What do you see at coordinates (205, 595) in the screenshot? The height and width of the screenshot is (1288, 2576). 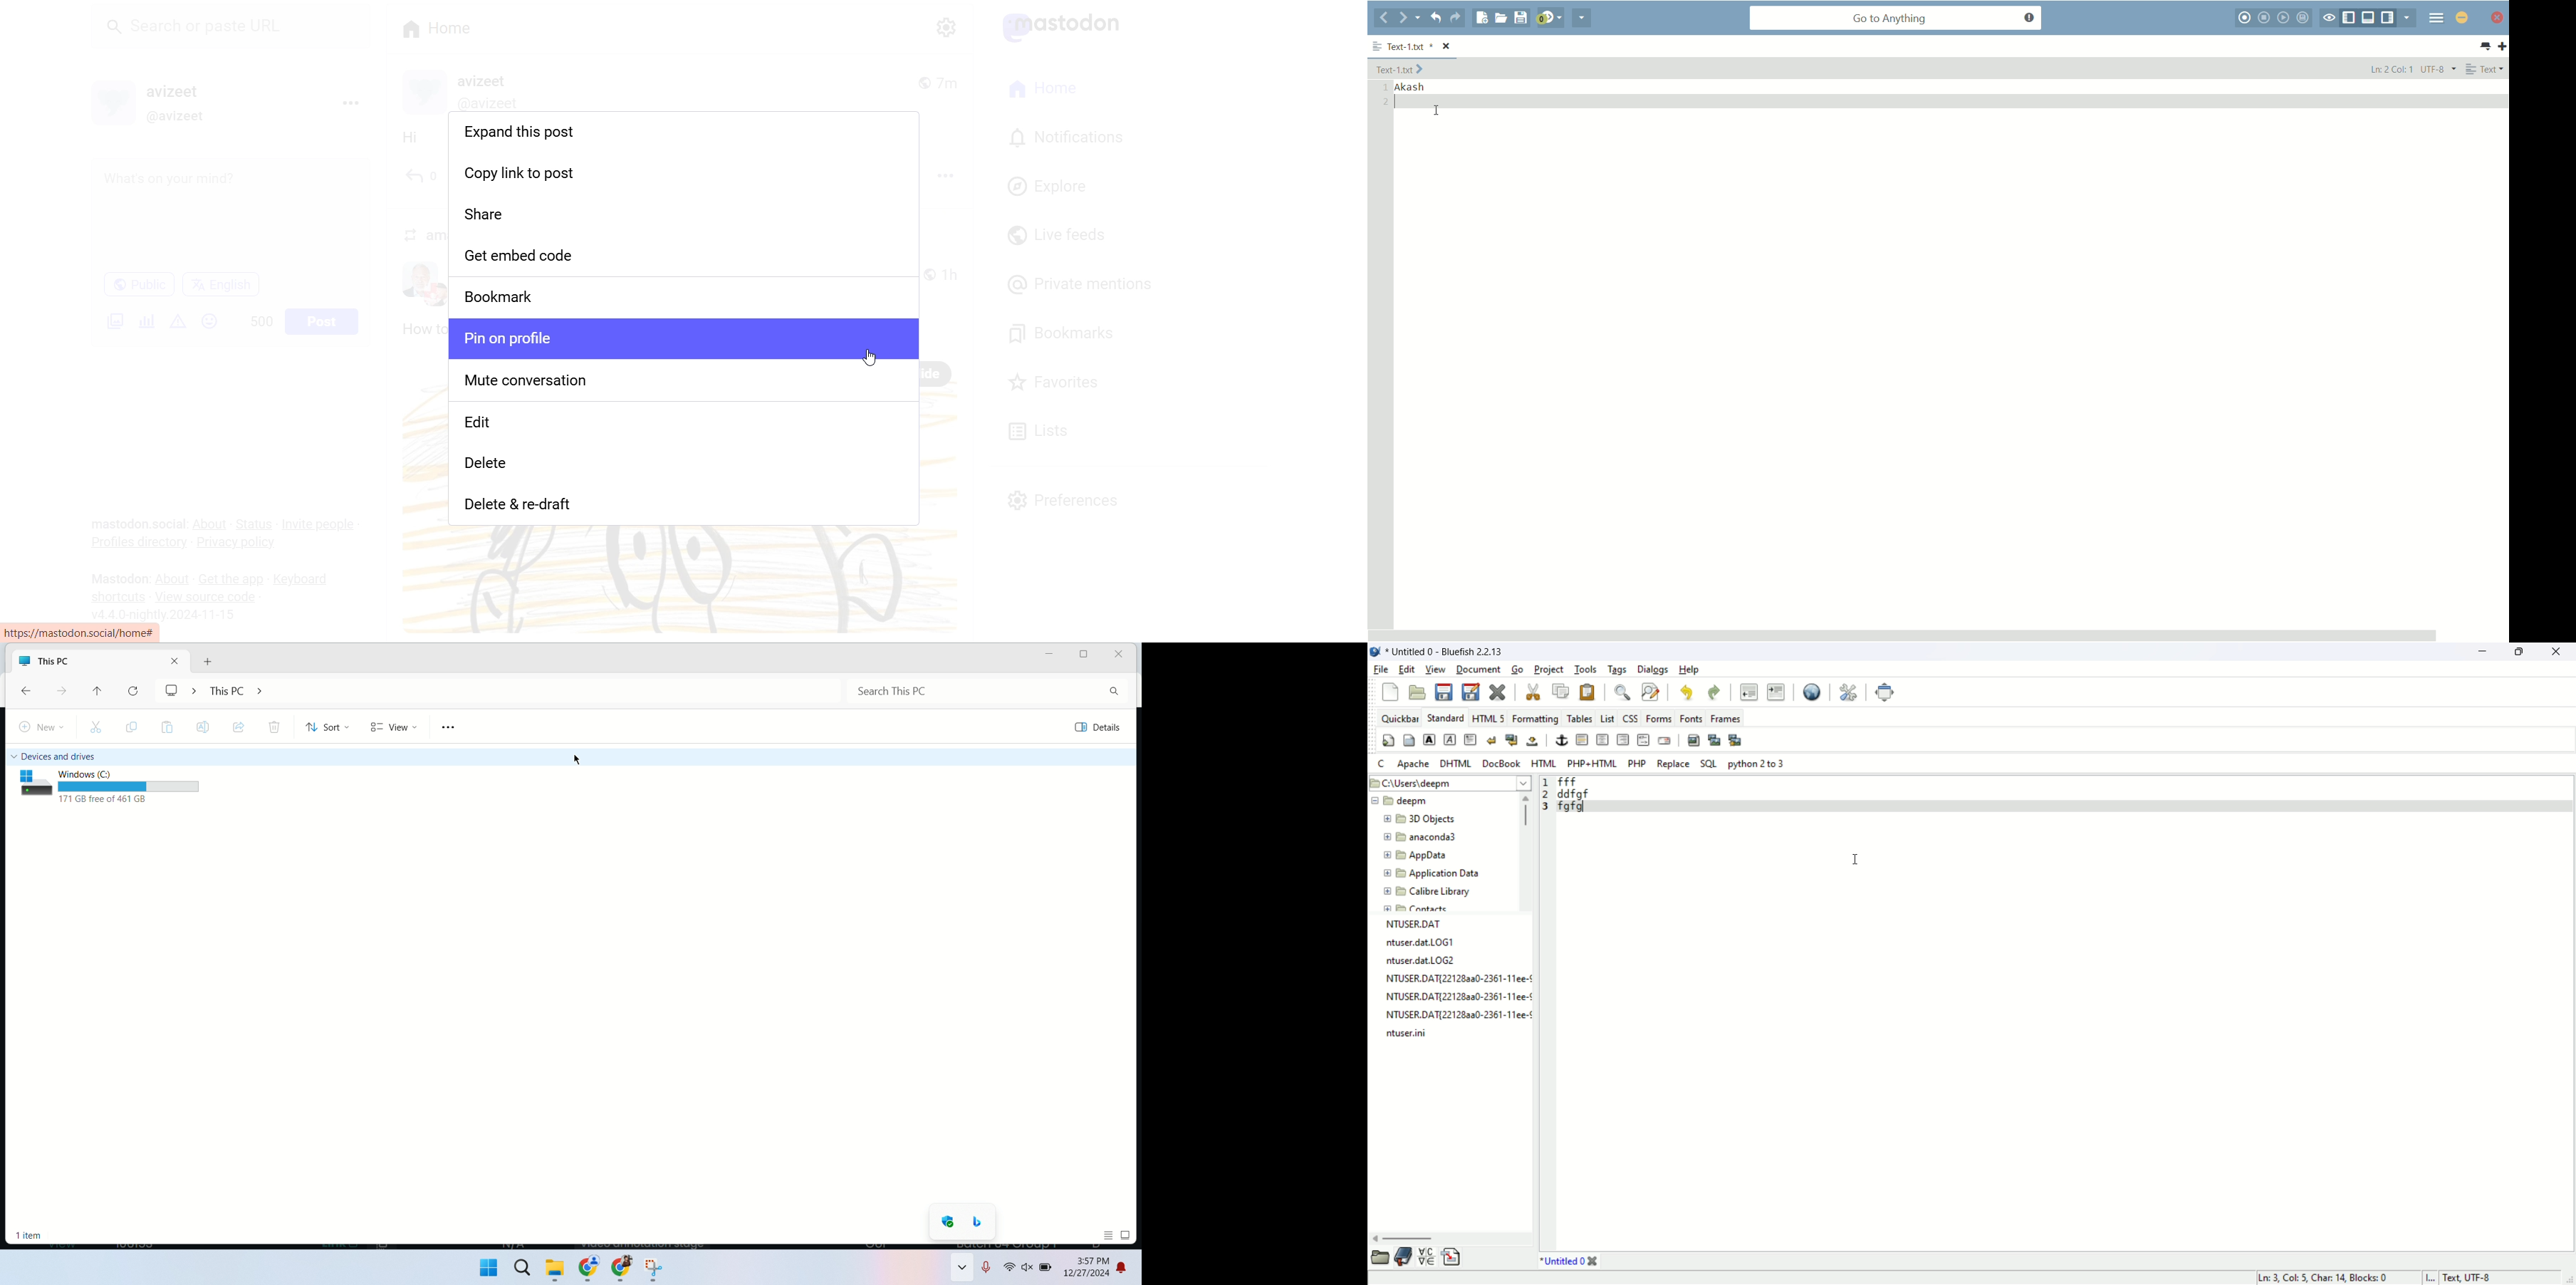 I see `View Source Code` at bounding box center [205, 595].